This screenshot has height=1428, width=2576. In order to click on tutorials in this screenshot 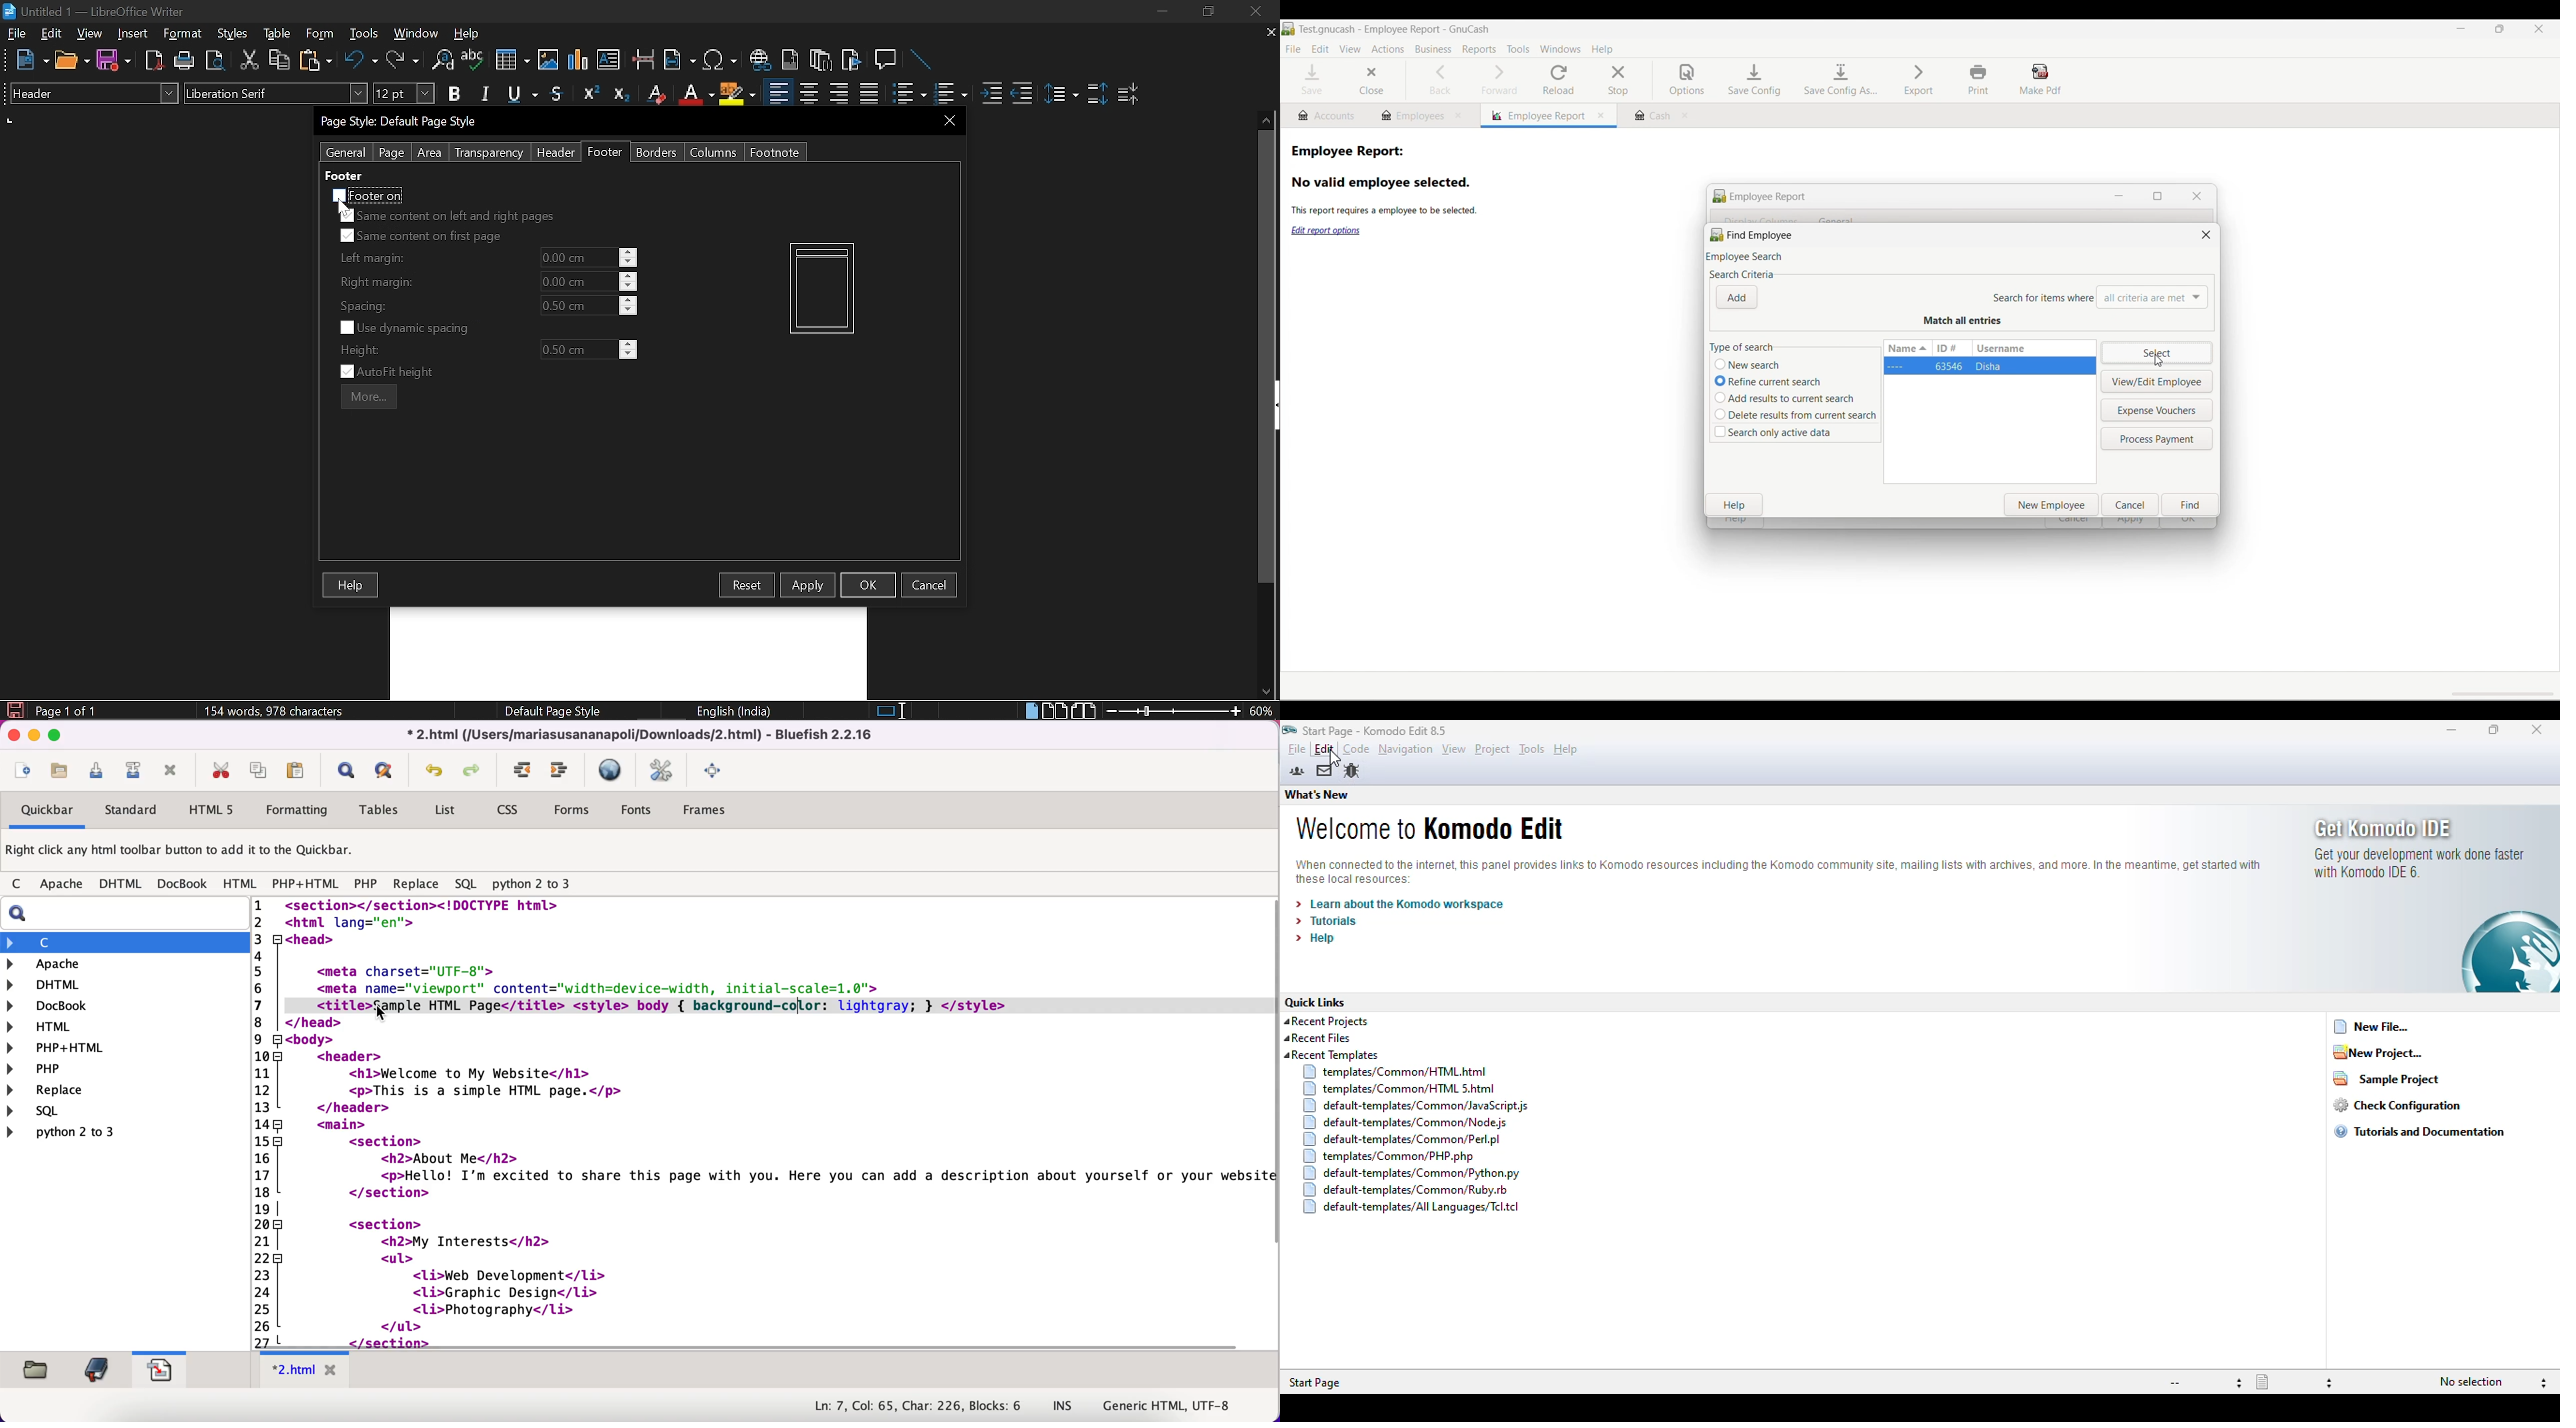, I will do `click(1327, 921)`.